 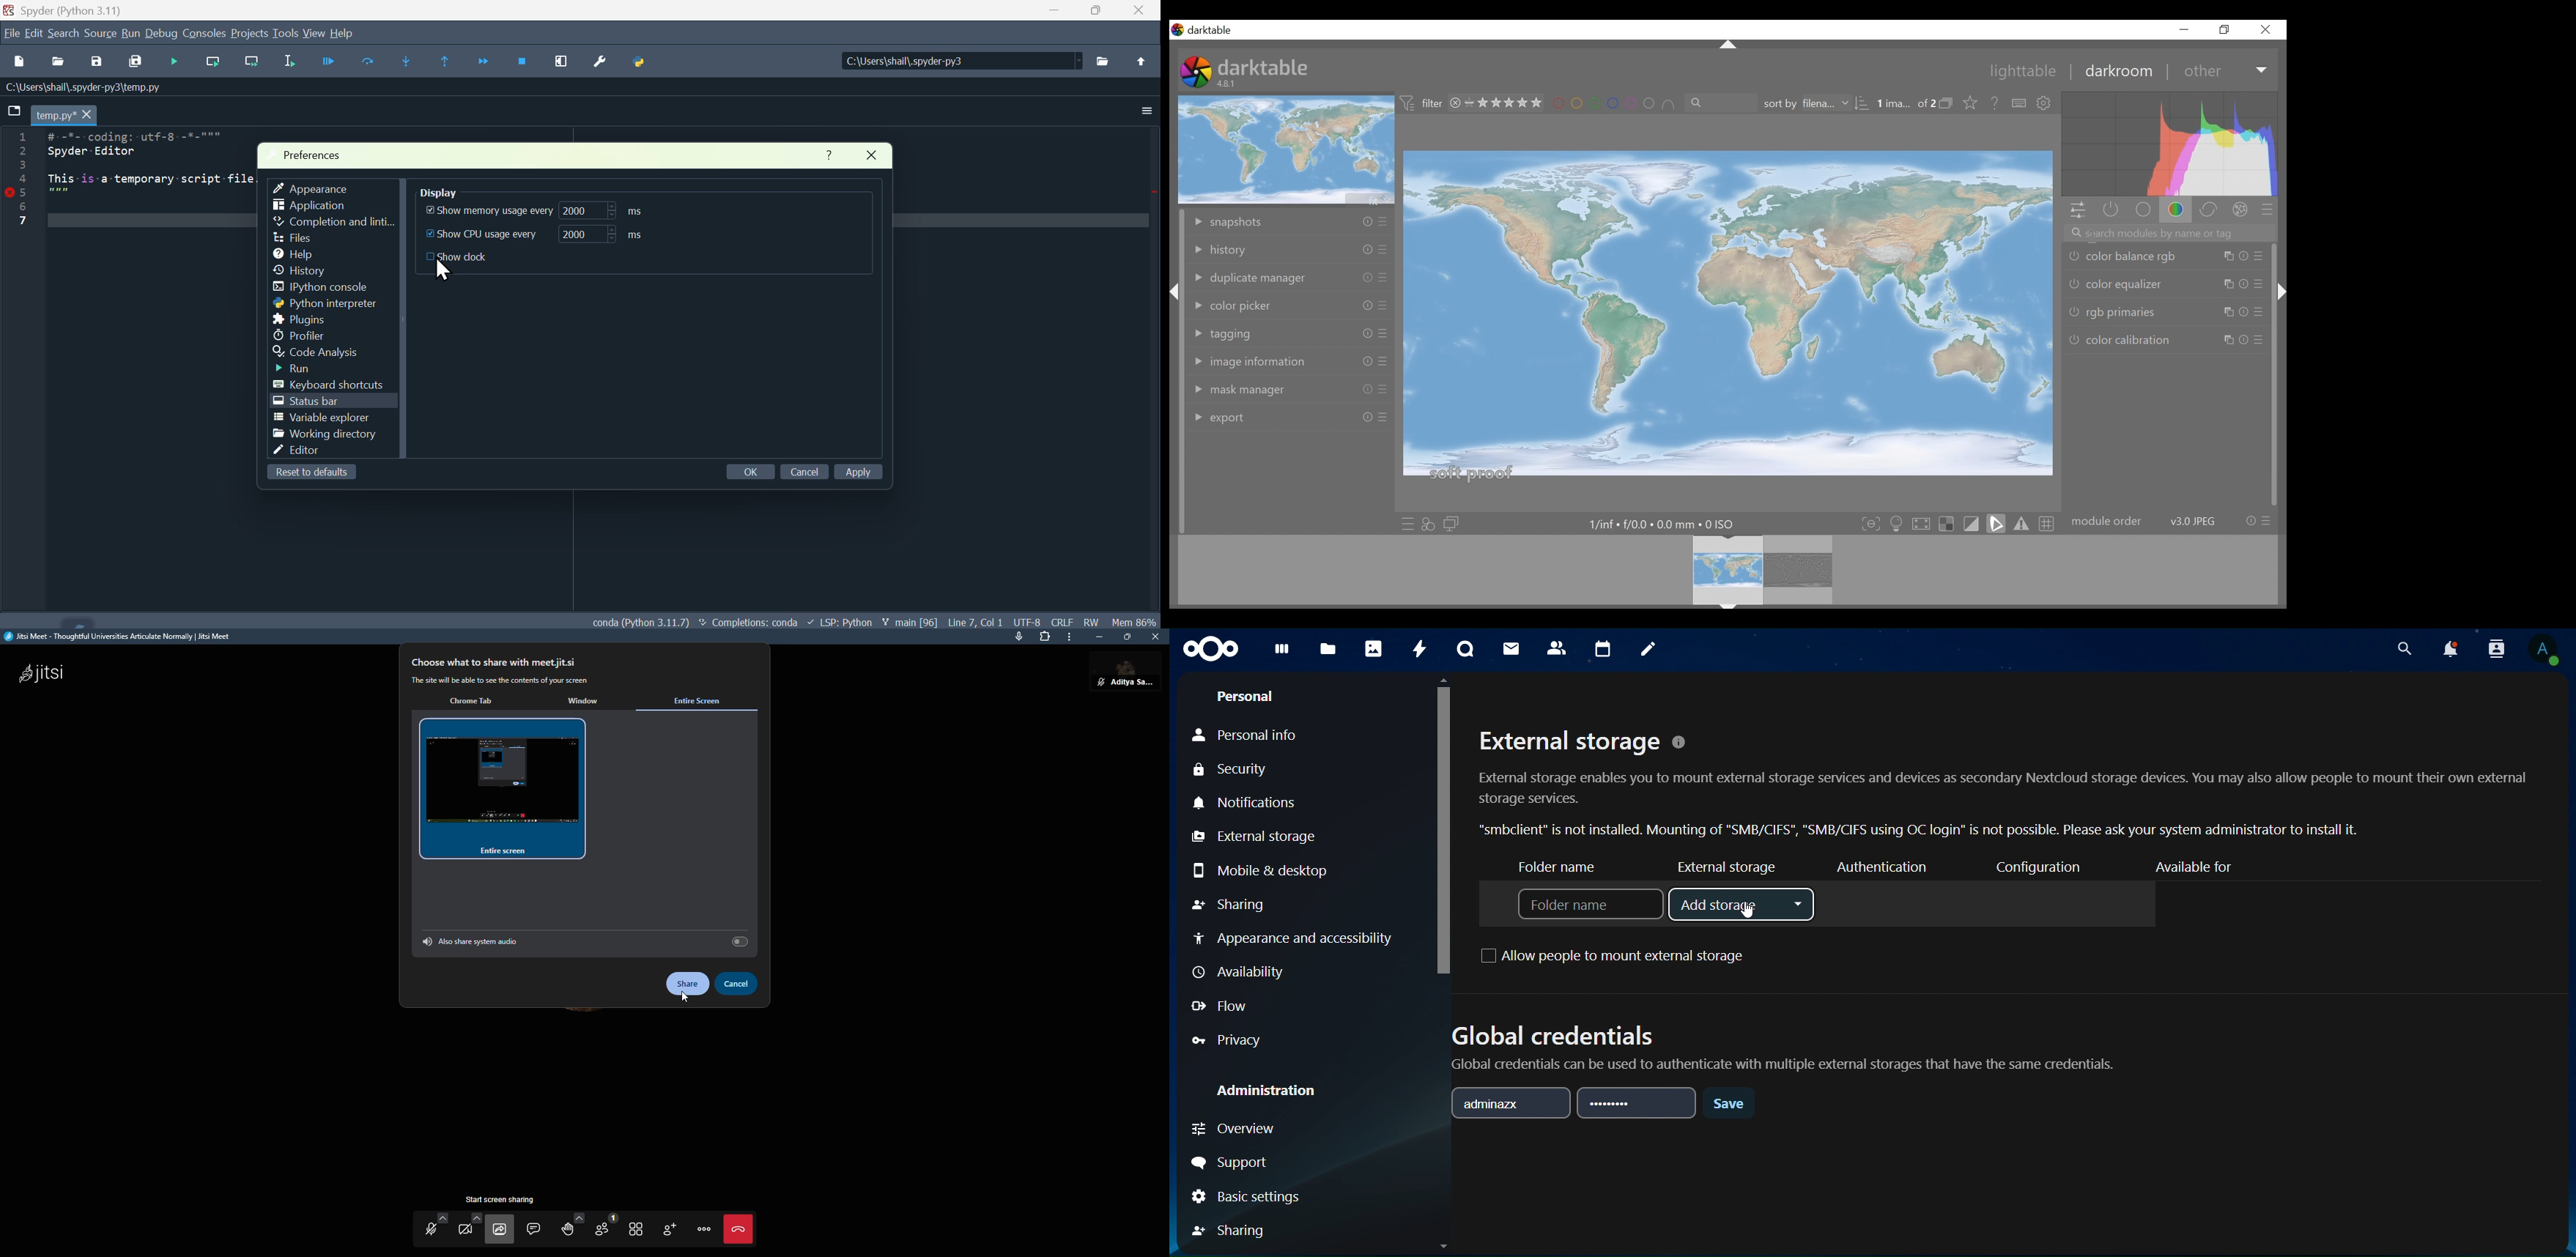 What do you see at coordinates (2003, 781) in the screenshot?
I see `External storage ©

External storage enables you to mount external storage services and devices as secondary Nextcloud storage devices. You may also allow people to mount their own external
storage services.

“smbclient” is not installed. Mounting of "SMB/CIFS", "SMB/CIFS using OC login” is not possible. Please ask your system administrator to install it.` at bounding box center [2003, 781].